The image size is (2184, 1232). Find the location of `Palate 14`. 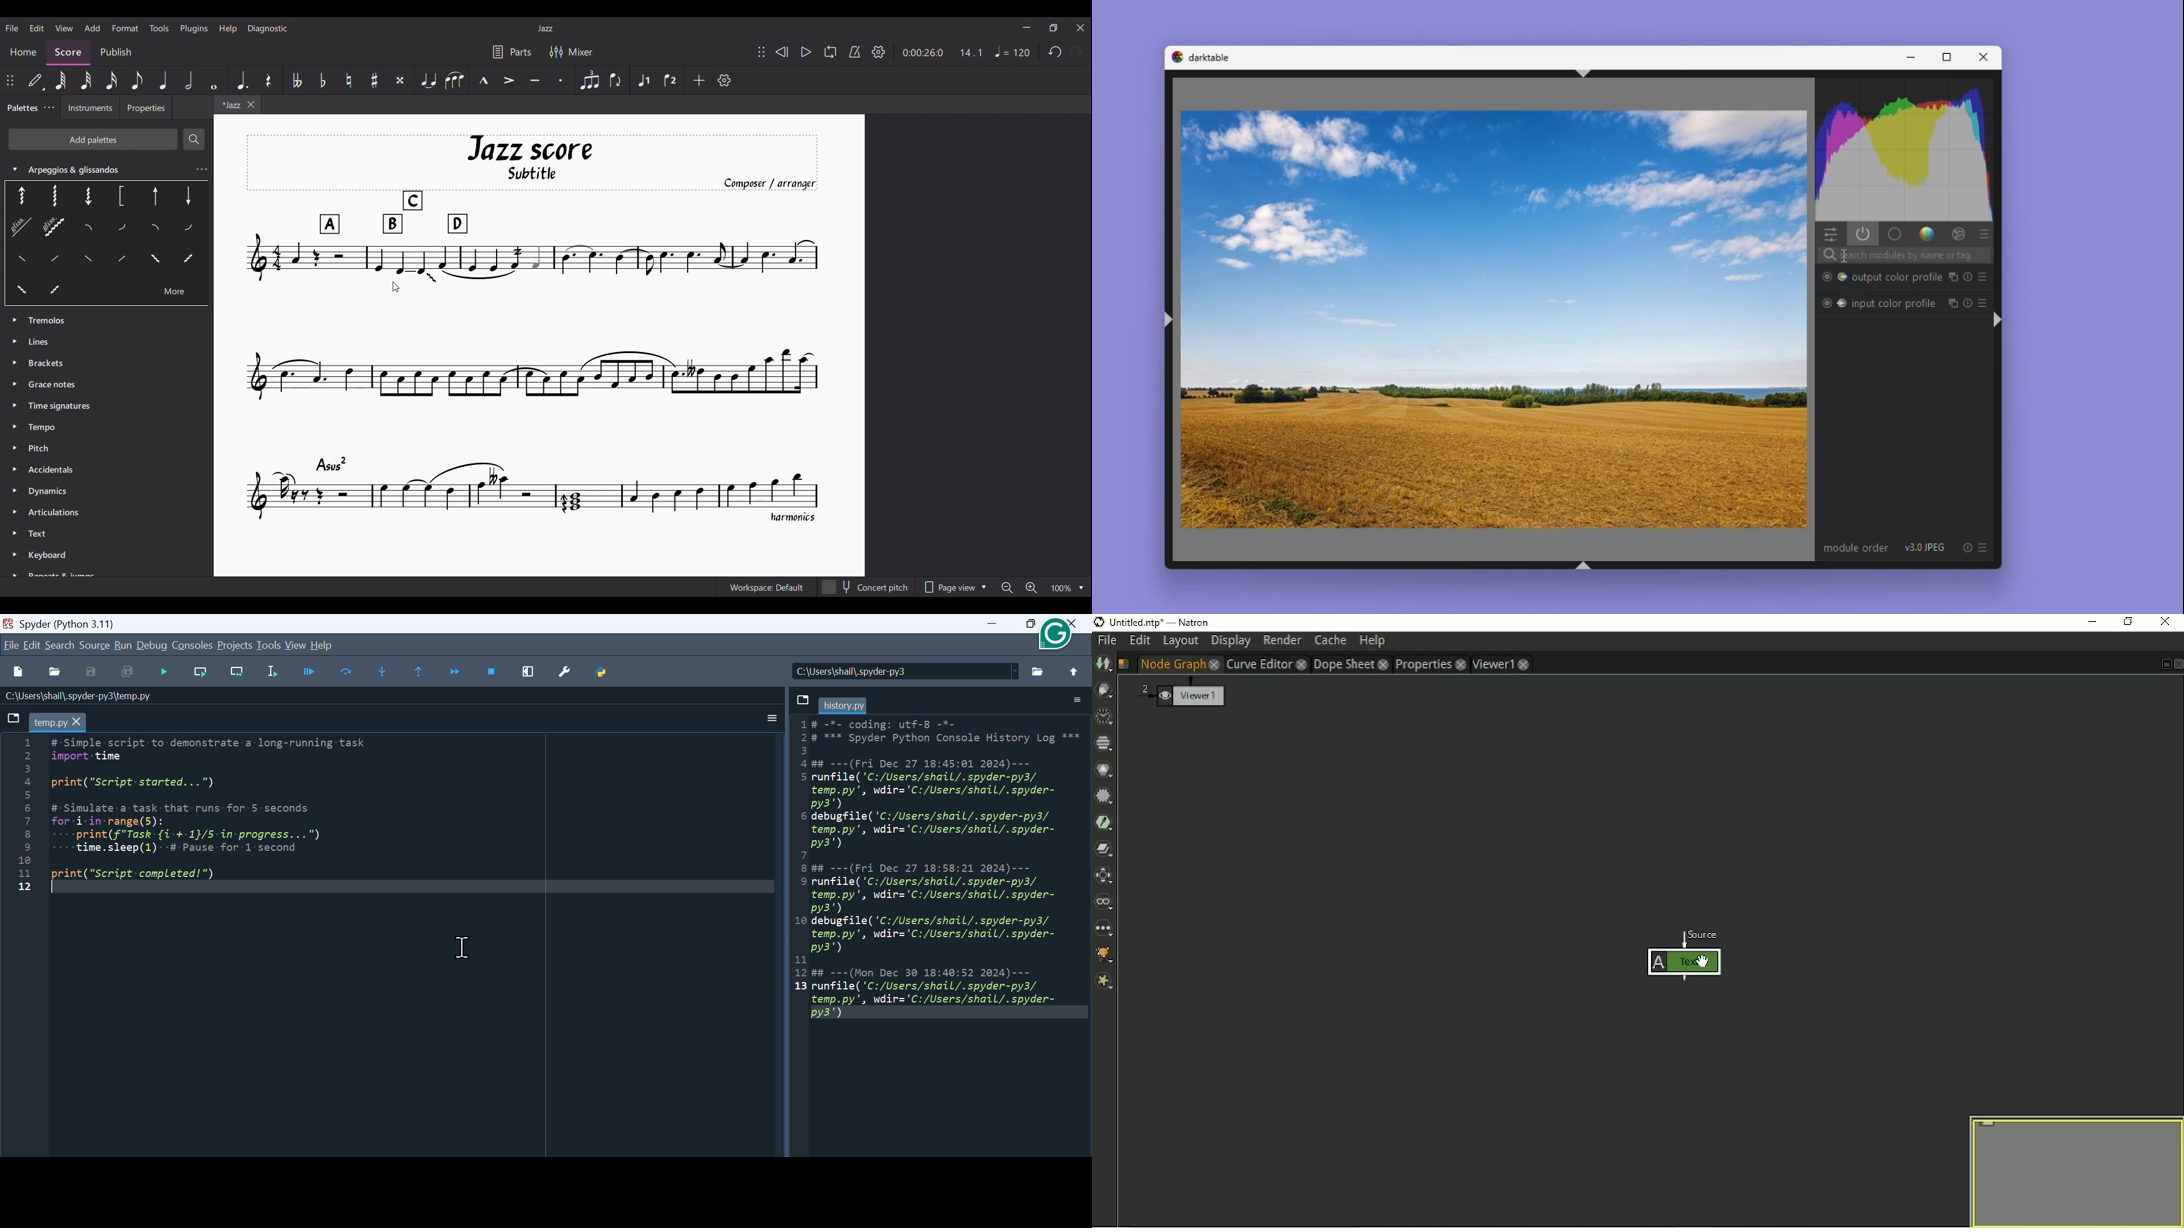

Palate 14 is located at coordinates (119, 262).